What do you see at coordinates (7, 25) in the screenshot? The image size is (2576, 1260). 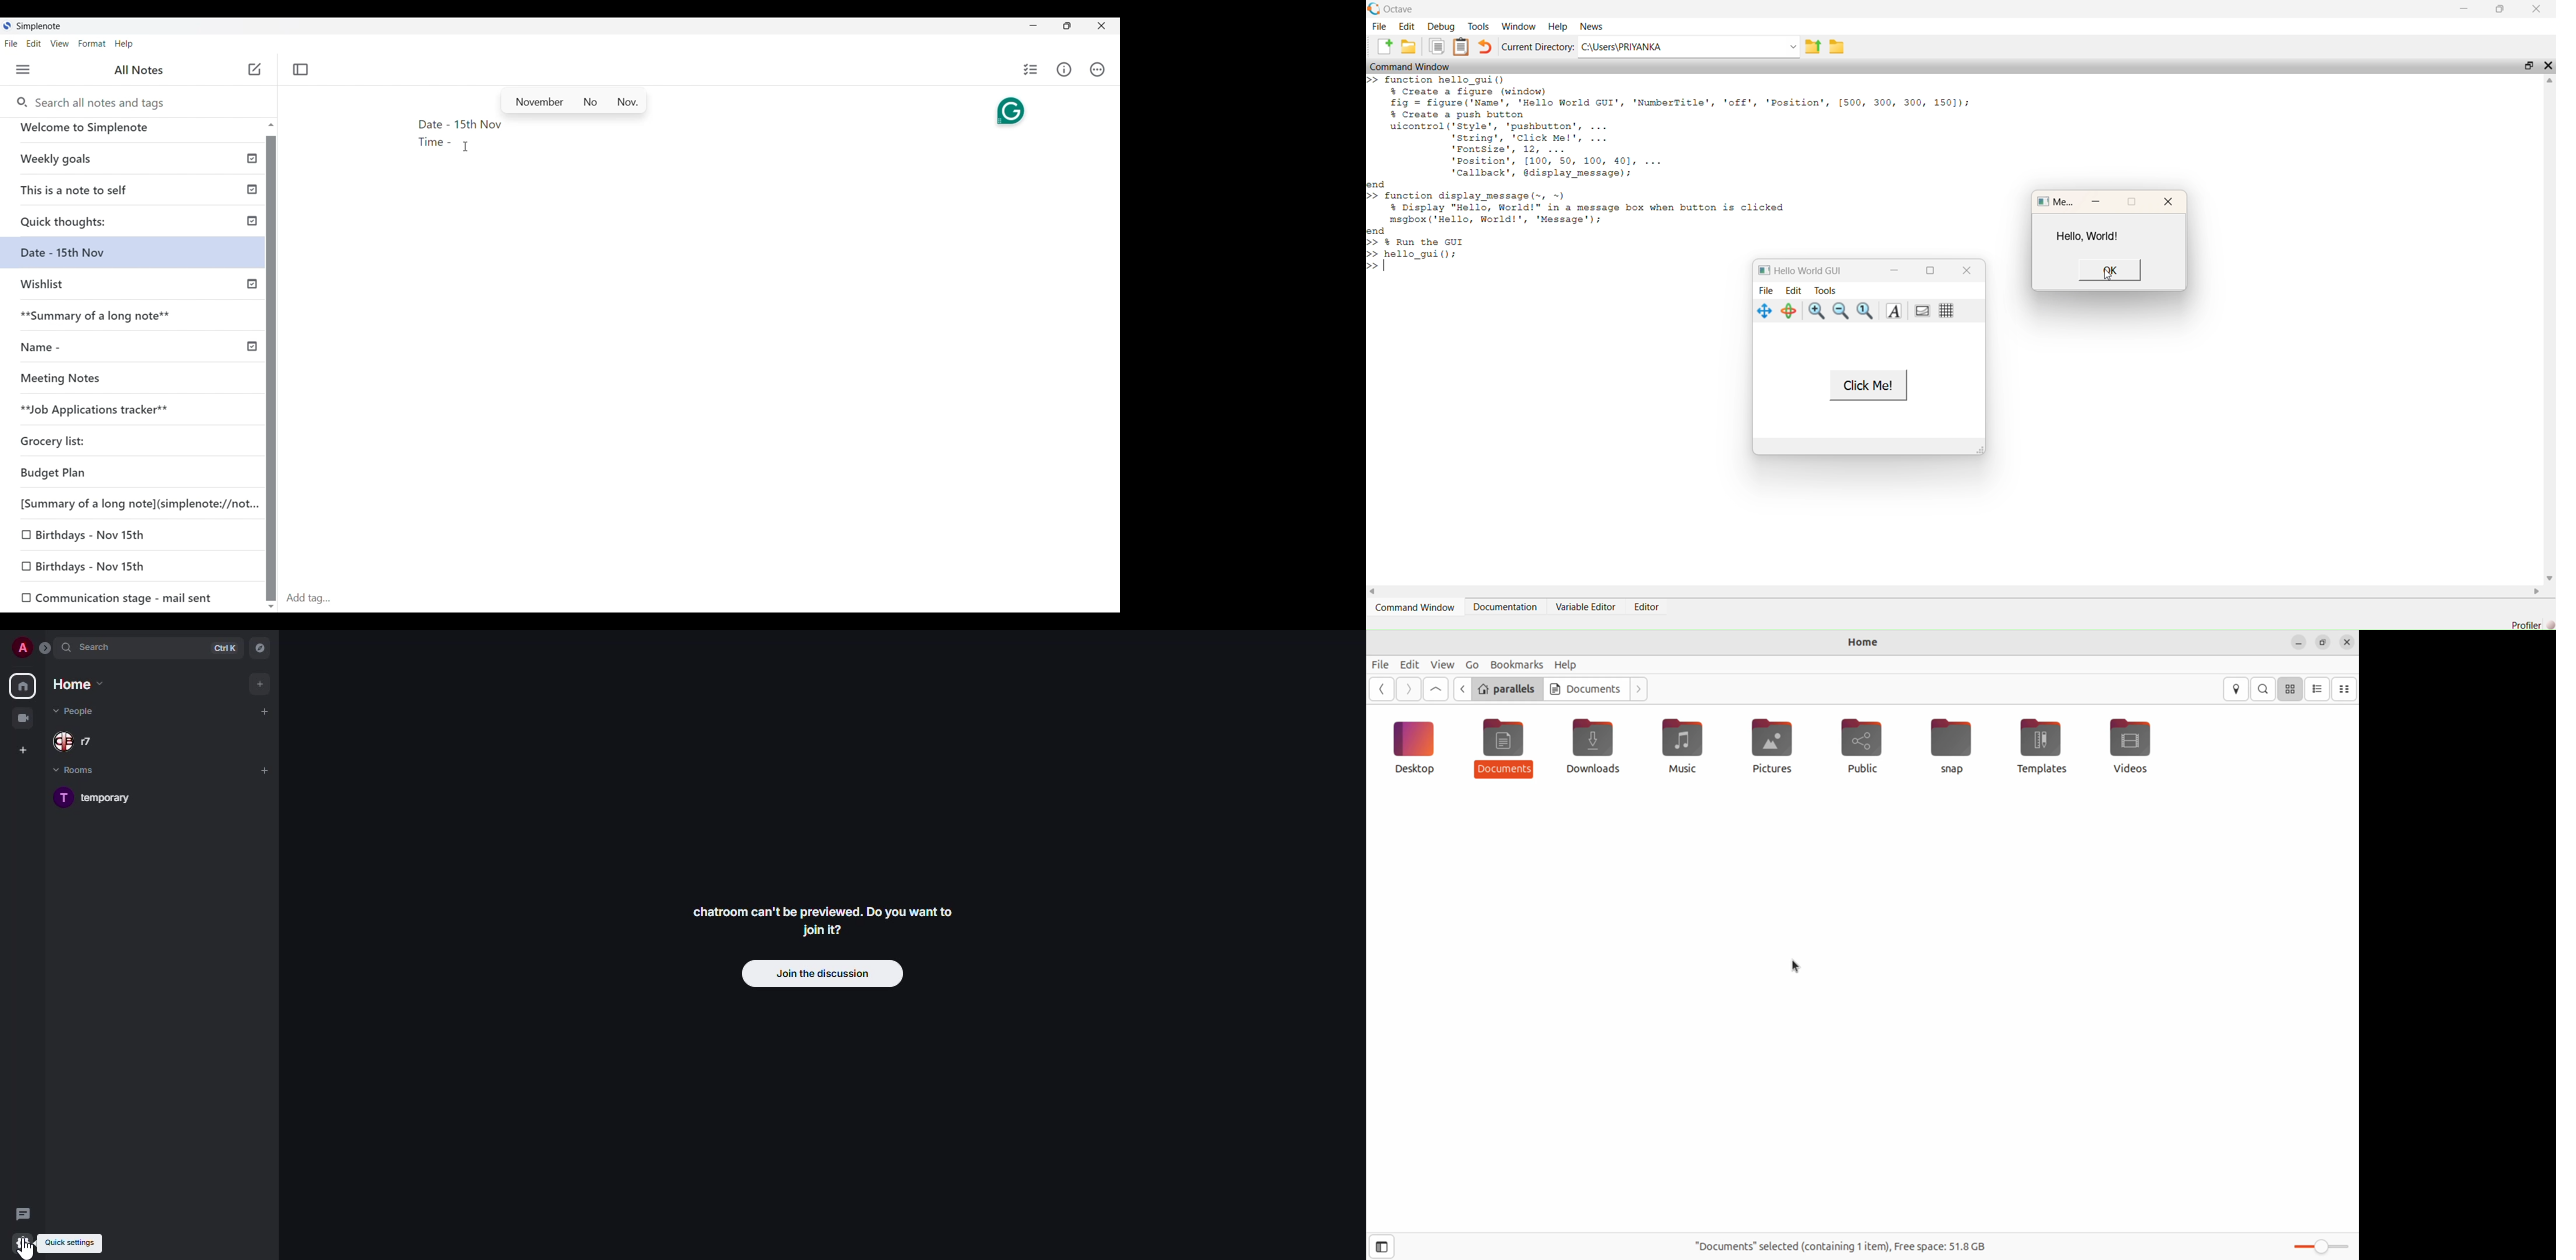 I see `Software logo` at bounding box center [7, 25].